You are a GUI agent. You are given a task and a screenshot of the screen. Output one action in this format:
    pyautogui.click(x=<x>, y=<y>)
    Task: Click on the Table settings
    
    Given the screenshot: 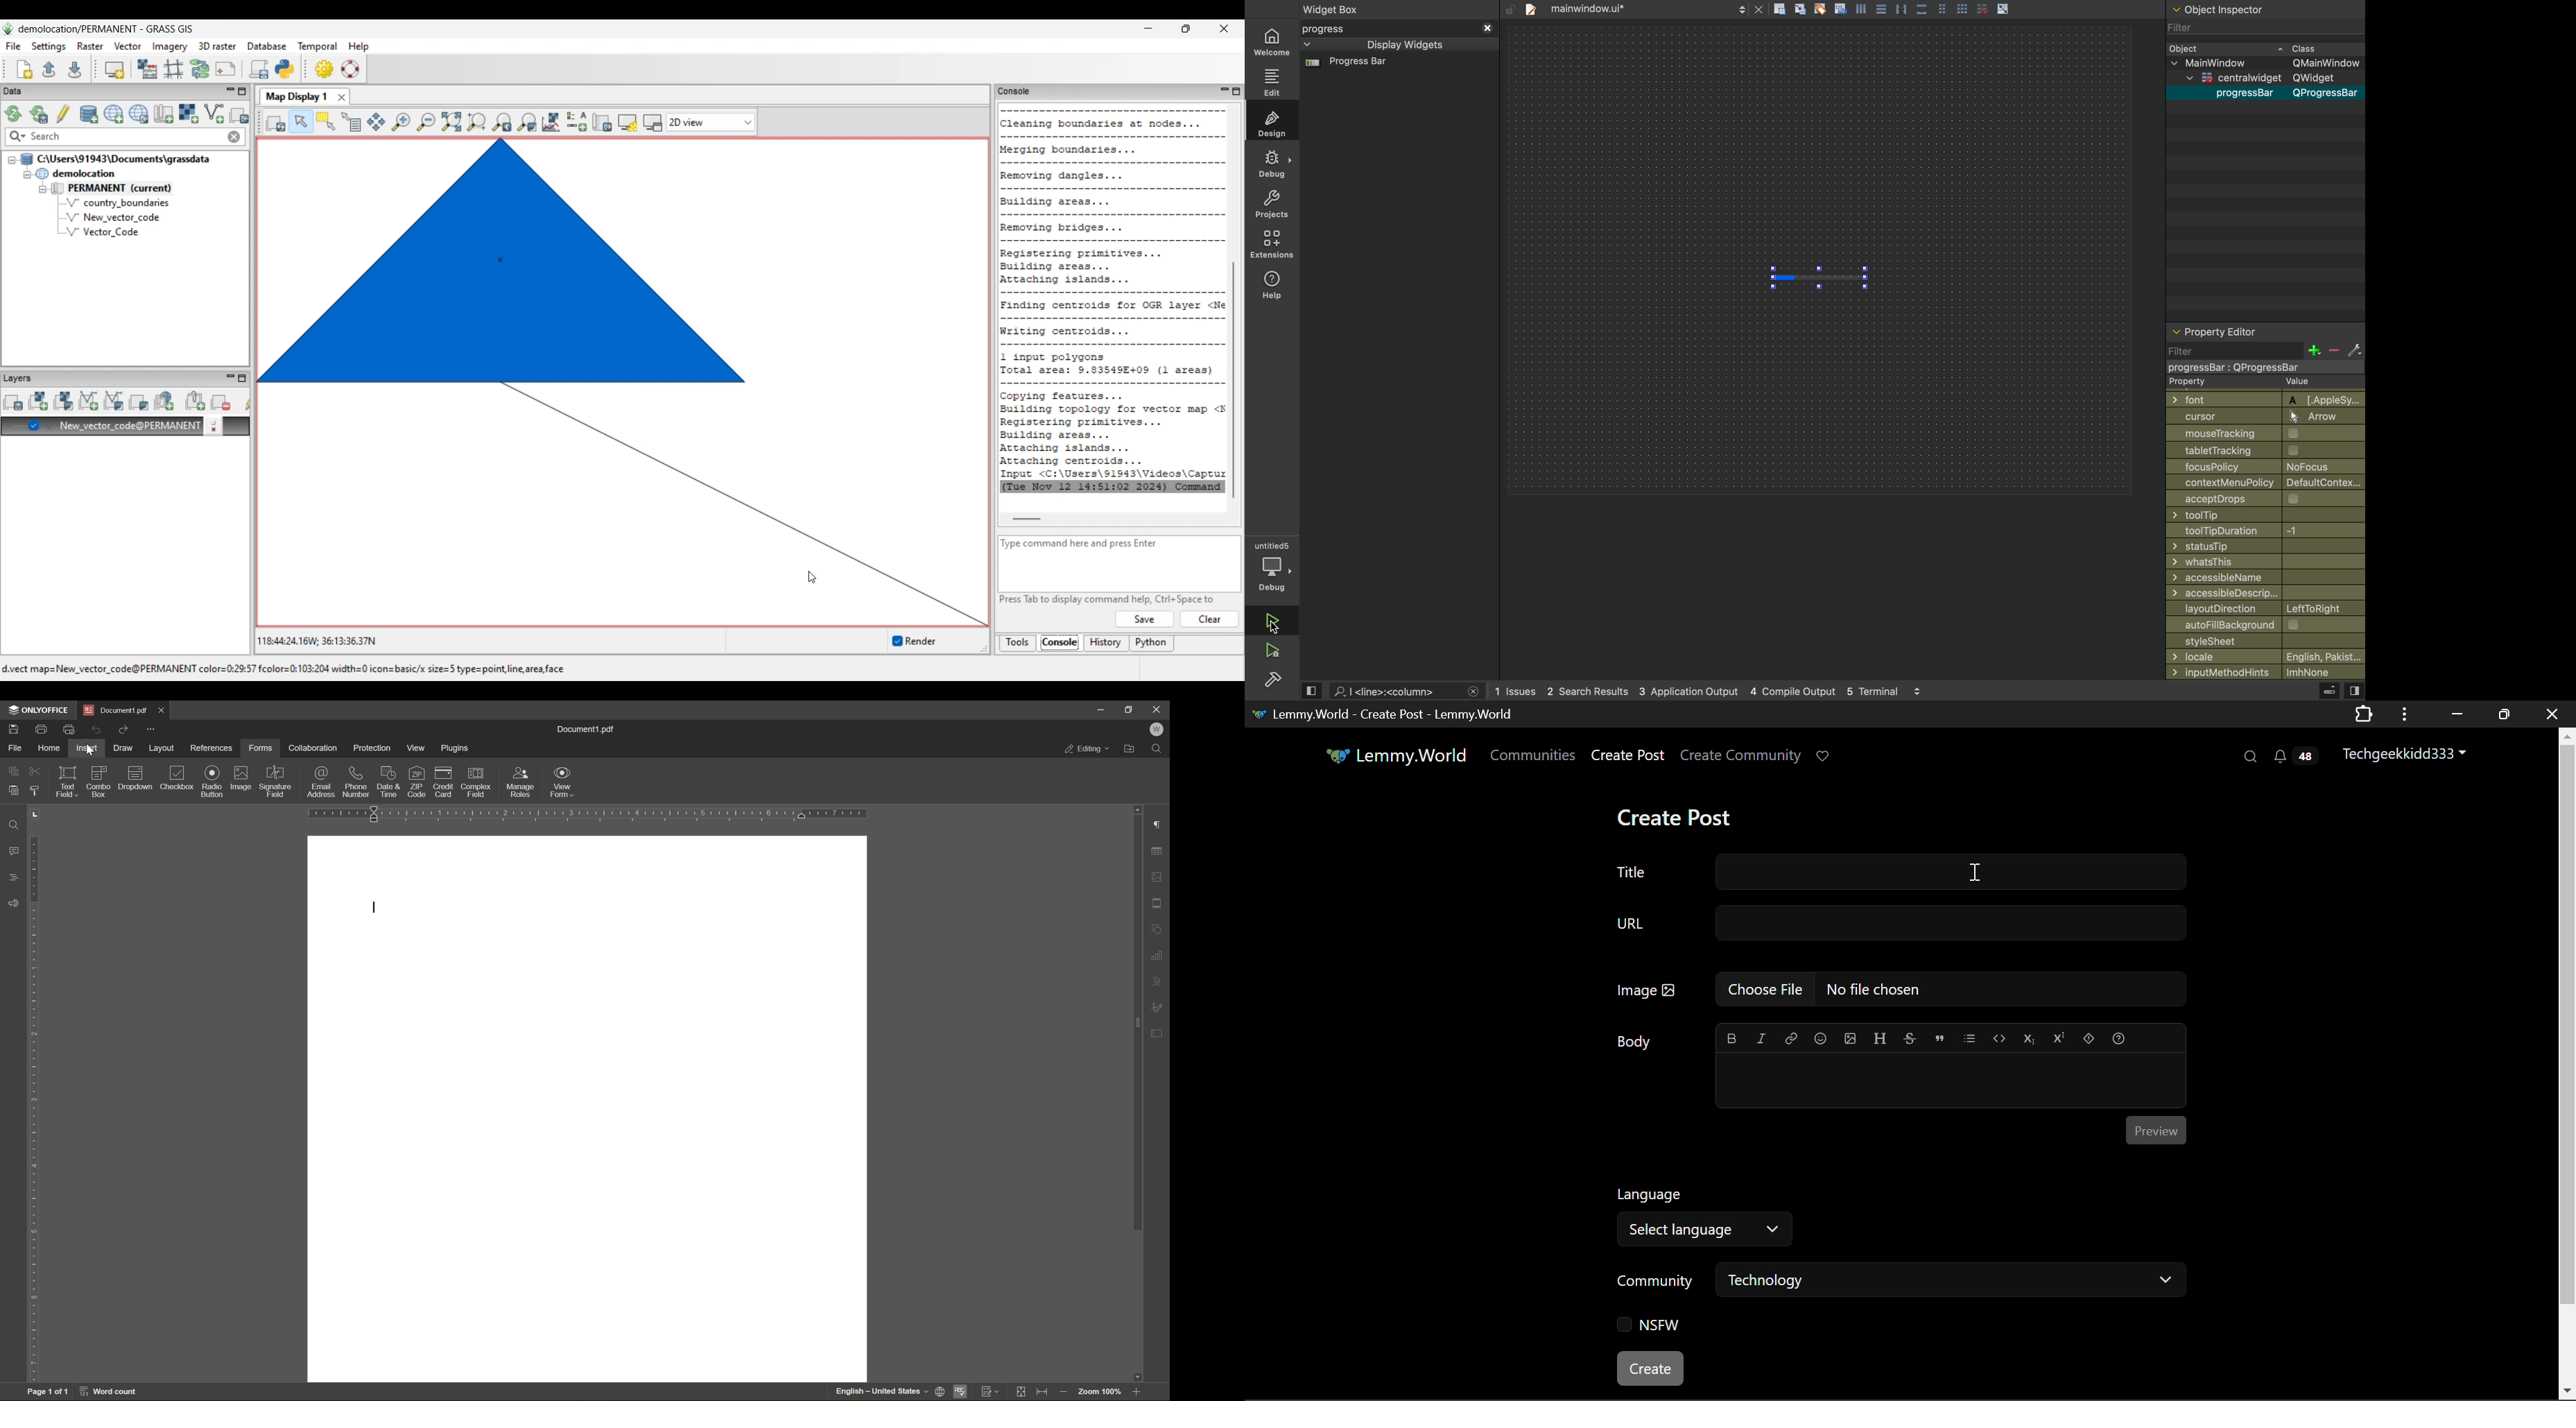 What is the action you would take?
    pyautogui.click(x=1157, y=851)
    